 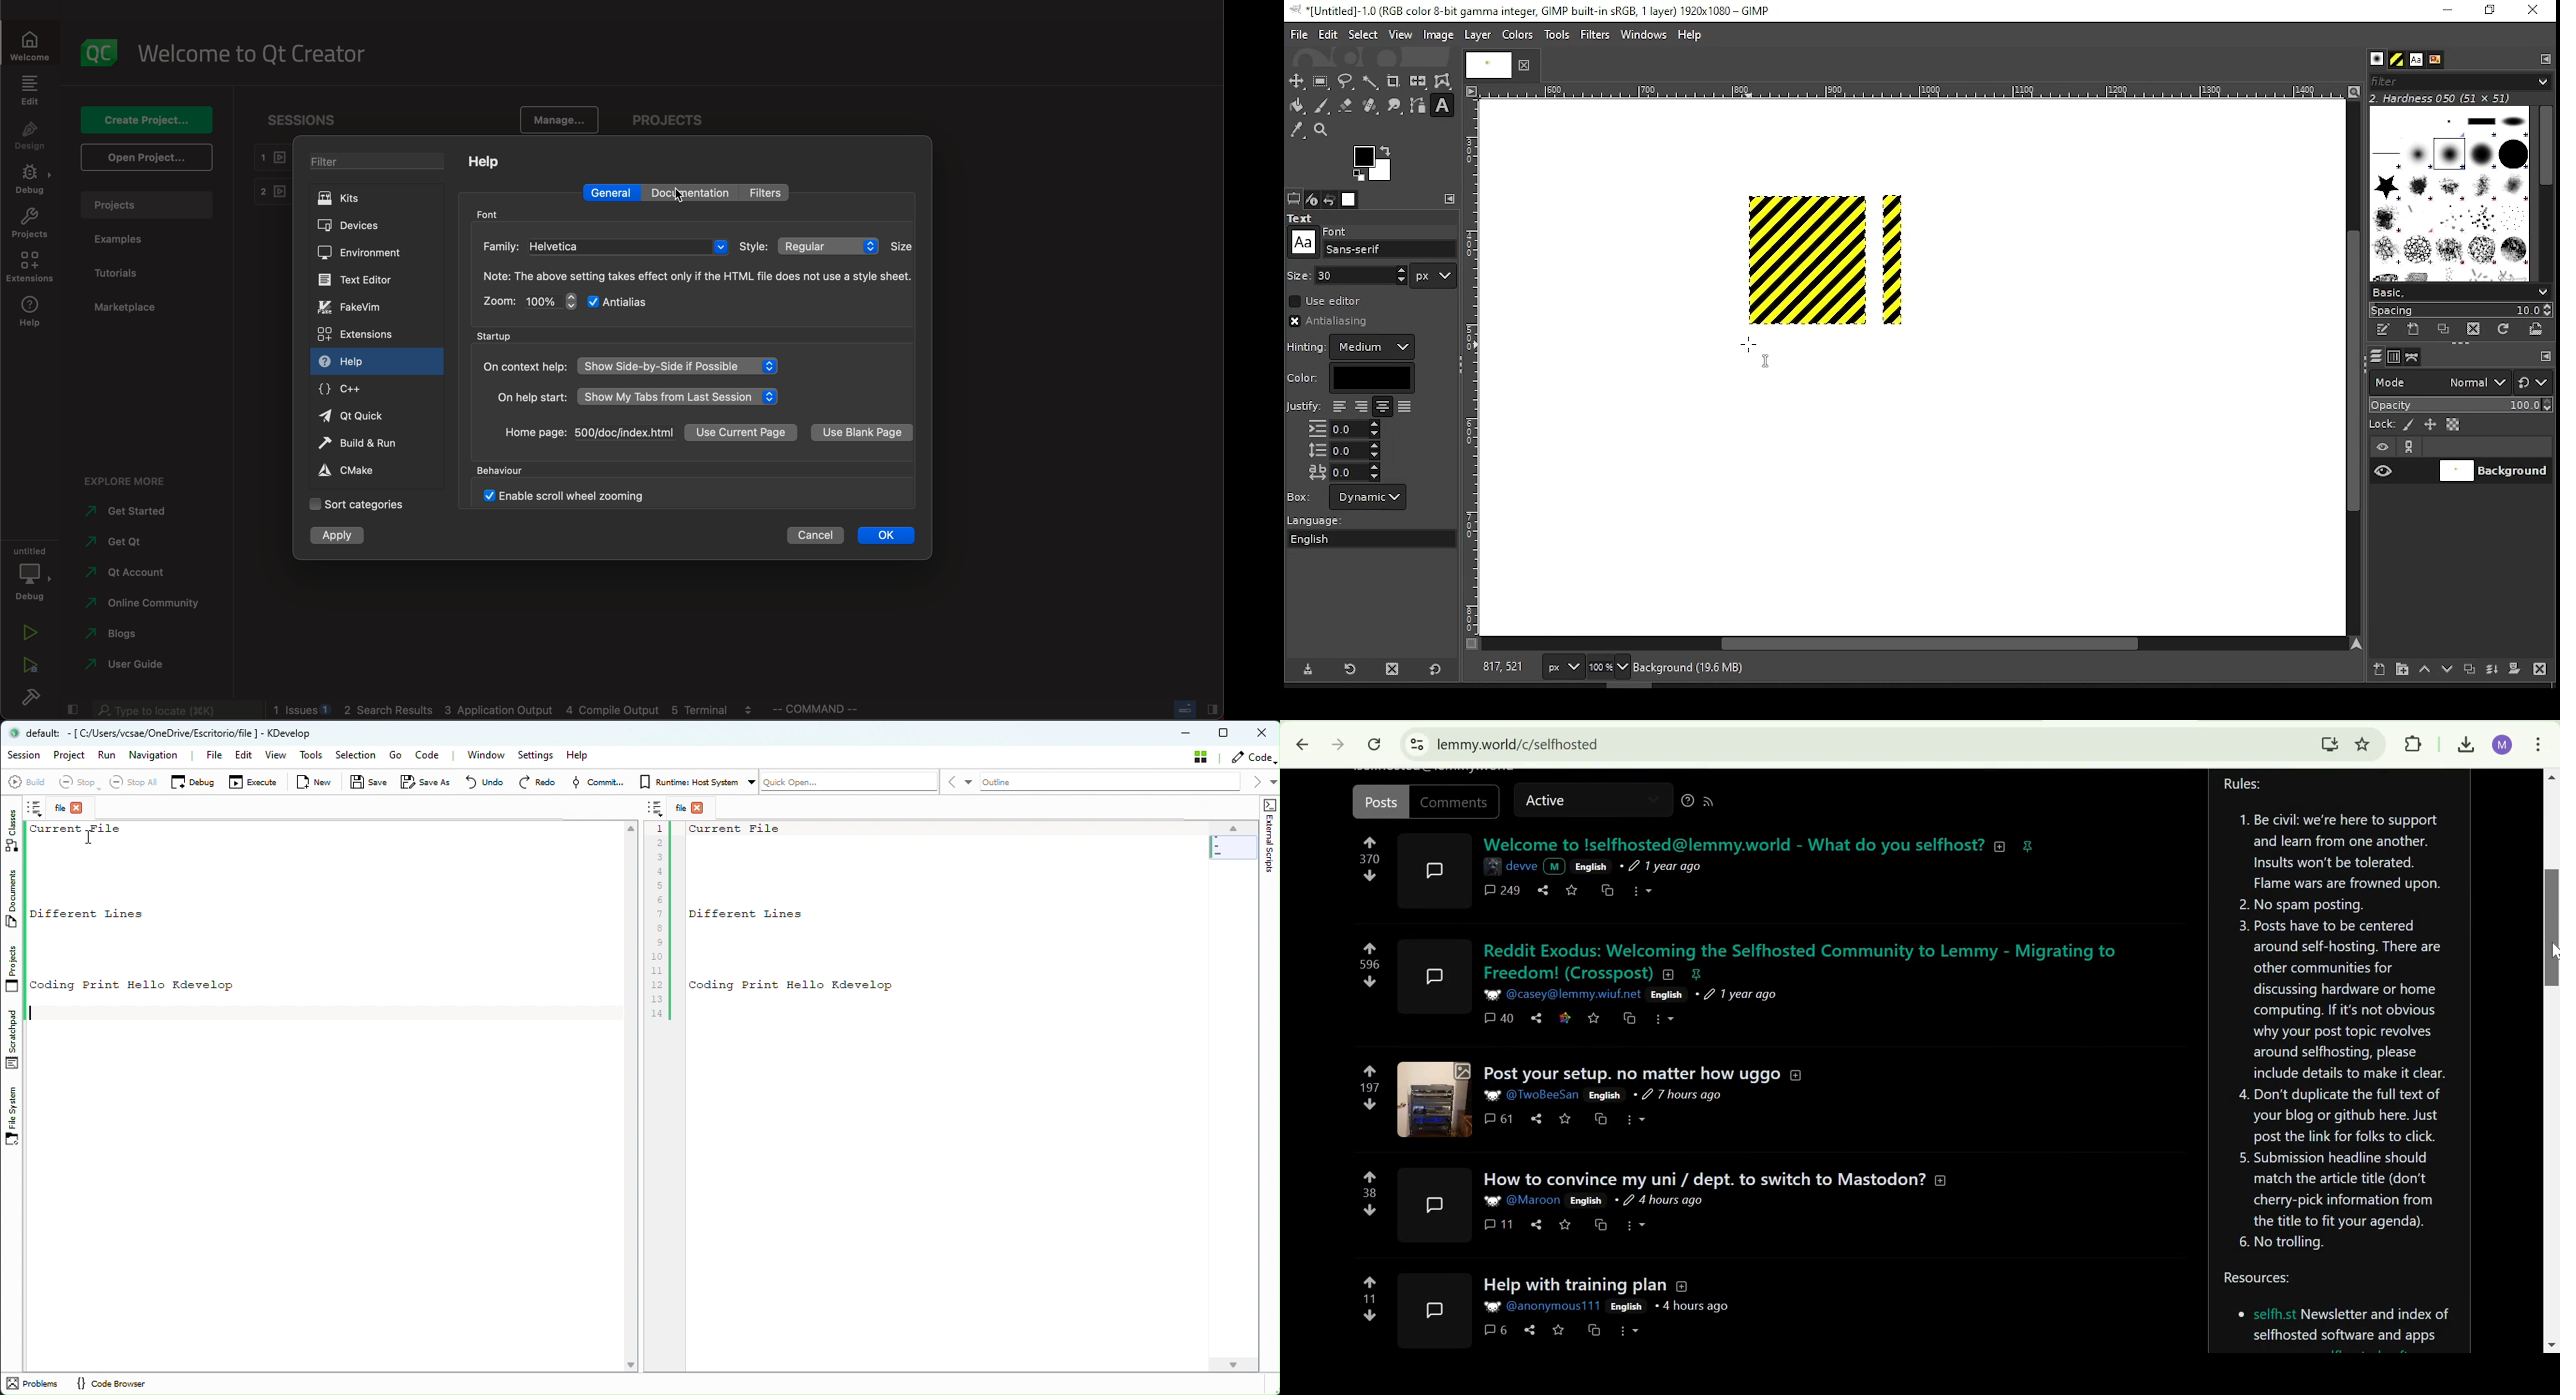 What do you see at coordinates (1497, 1119) in the screenshot?
I see `61 comments` at bounding box center [1497, 1119].